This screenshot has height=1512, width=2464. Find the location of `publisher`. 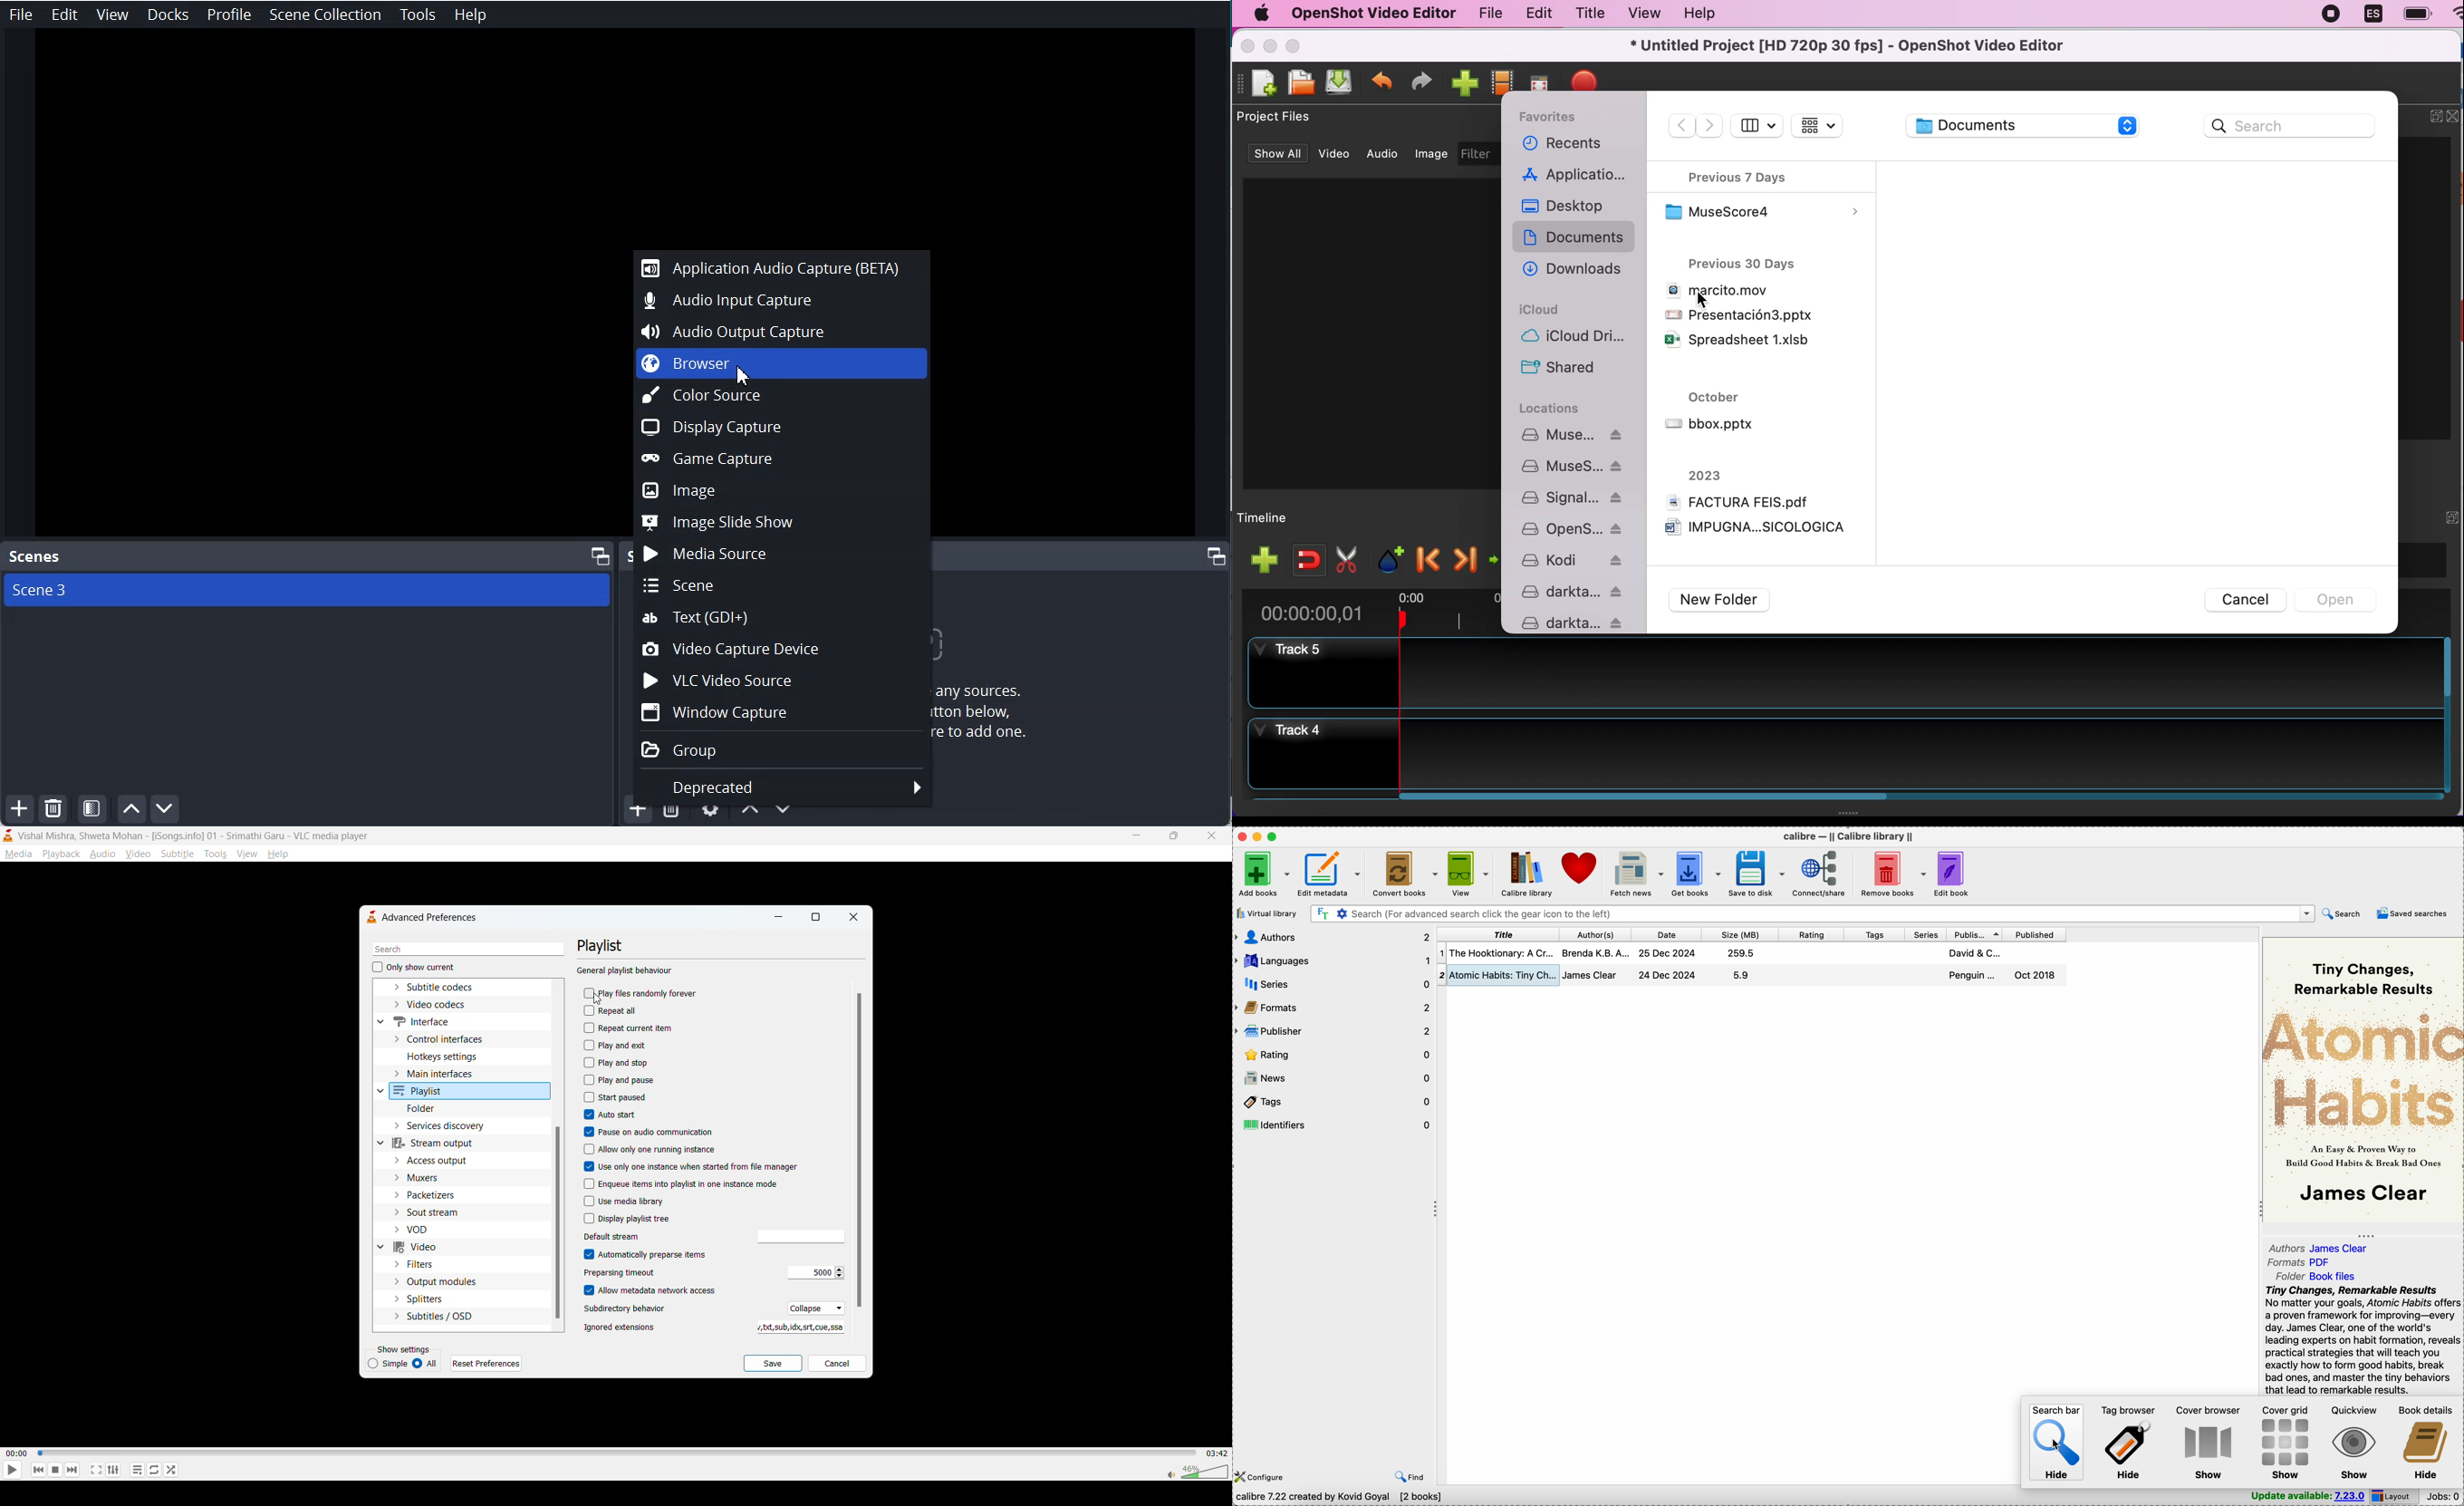

publisher is located at coordinates (1976, 934).